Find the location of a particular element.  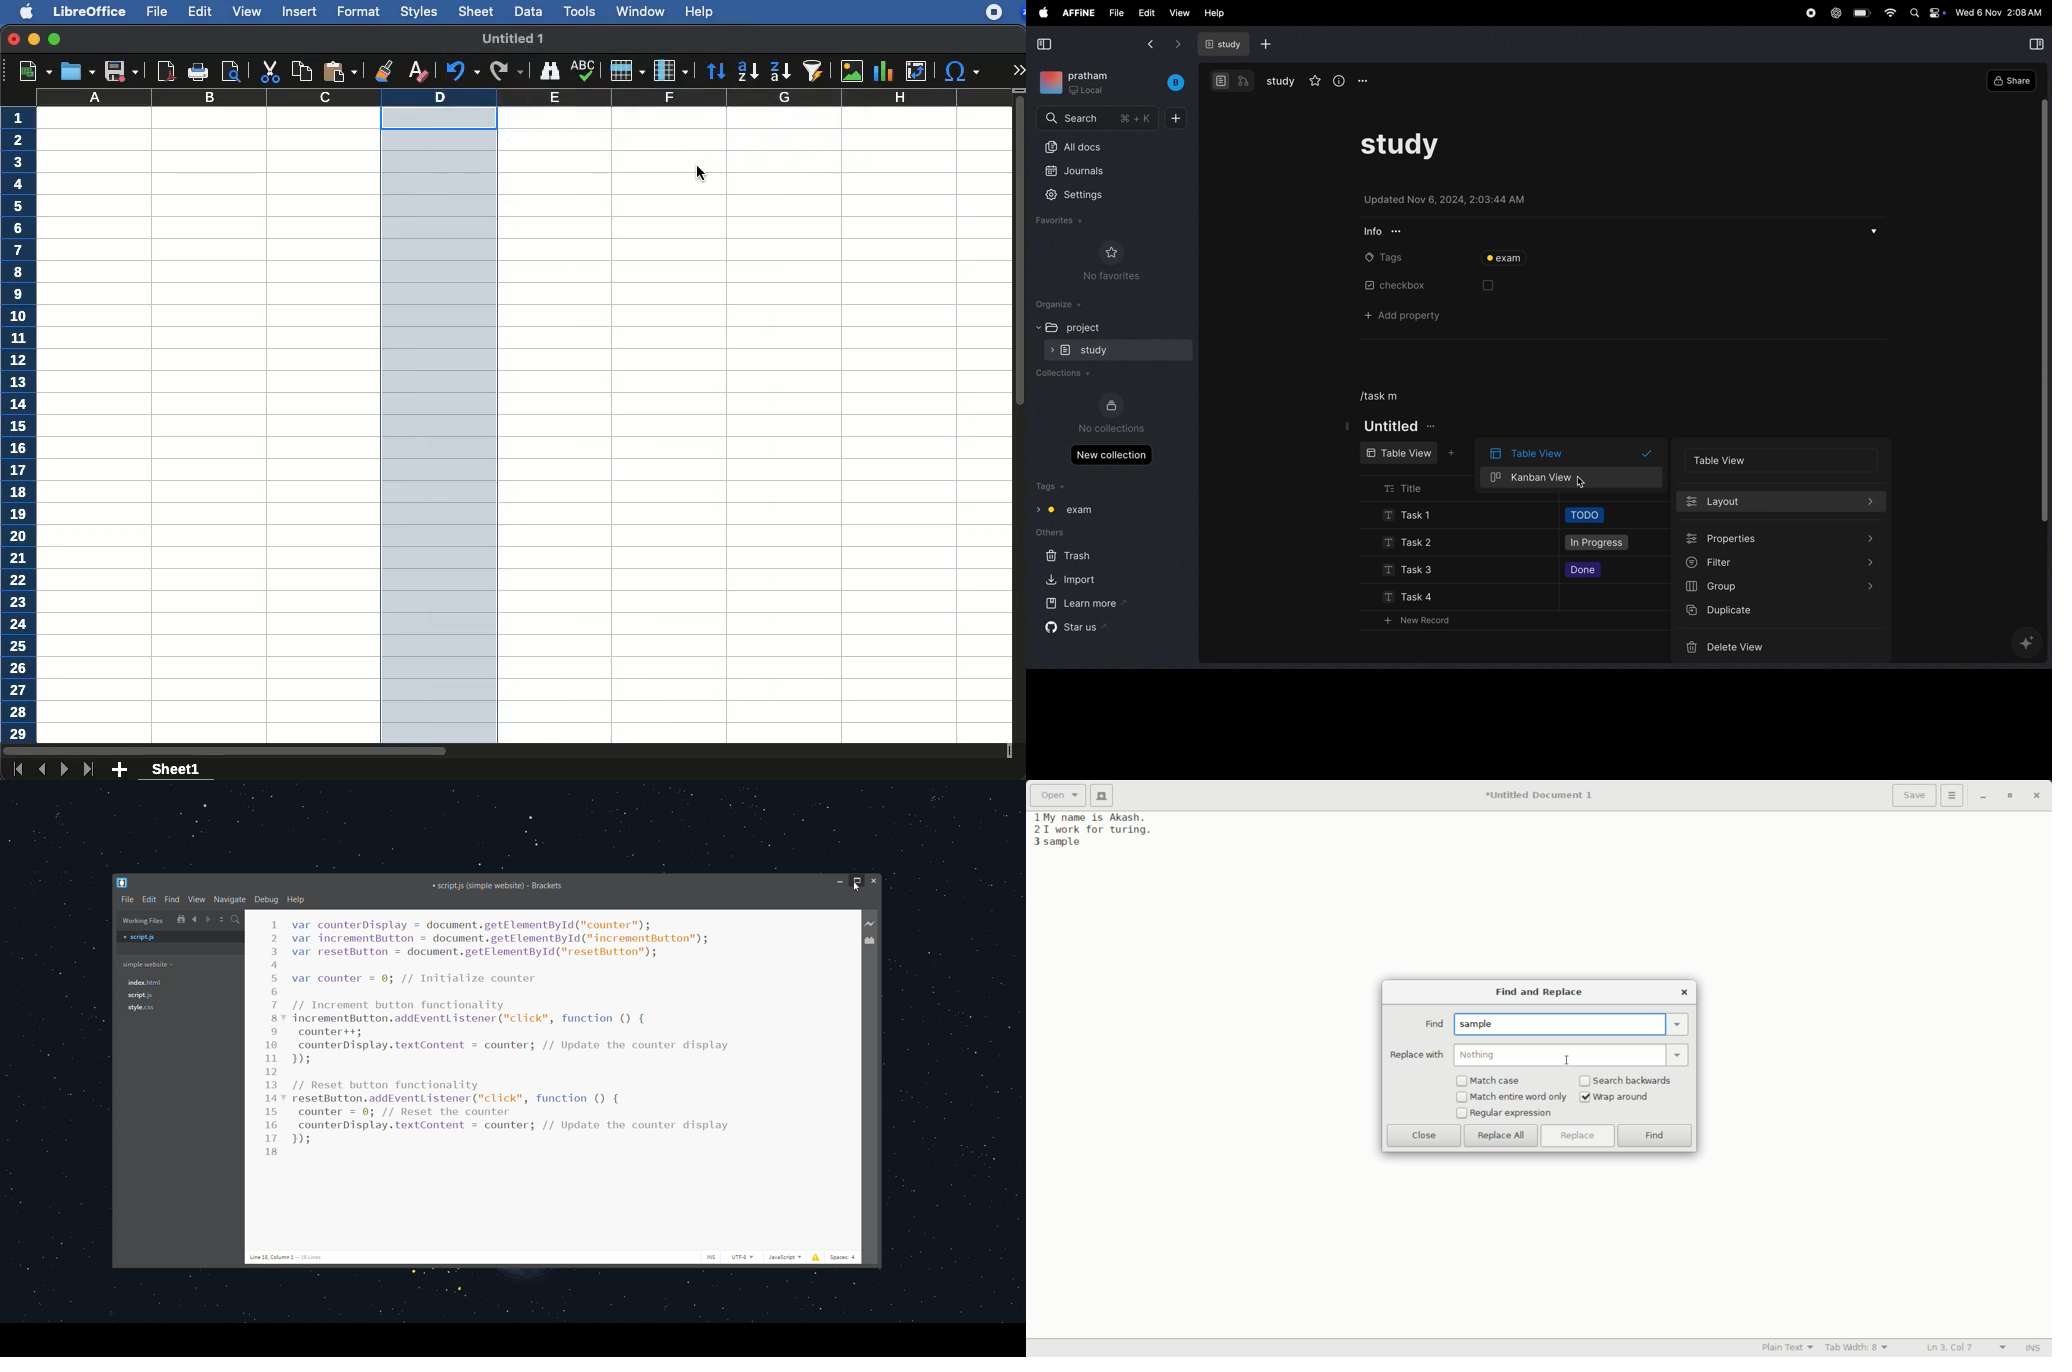

script.js is located at coordinates (141, 996).